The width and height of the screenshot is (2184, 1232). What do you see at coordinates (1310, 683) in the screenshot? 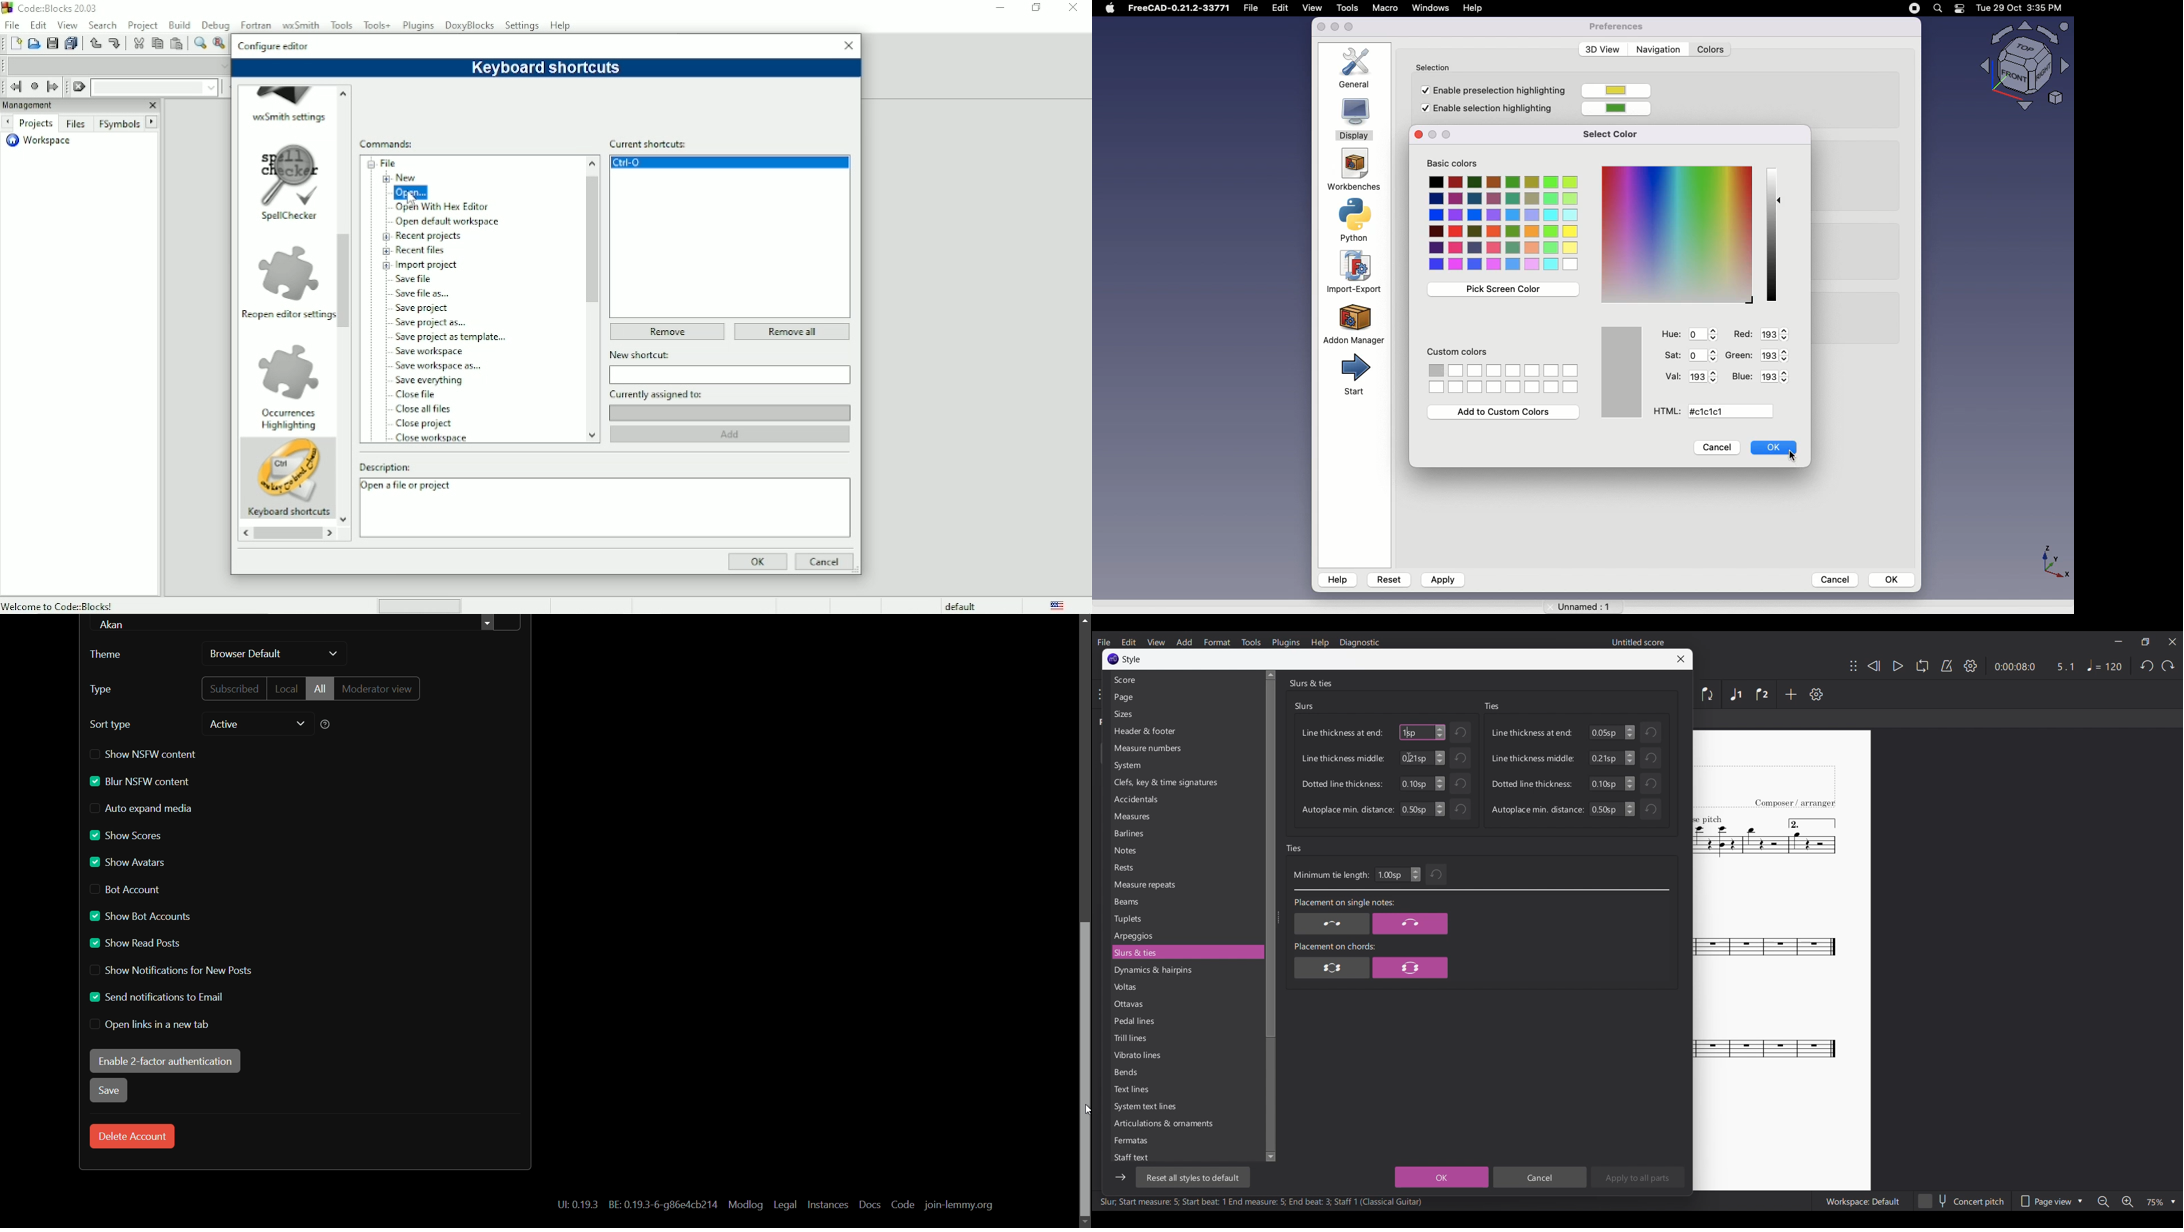
I see `Slurs & ties` at bounding box center [1310, 683].